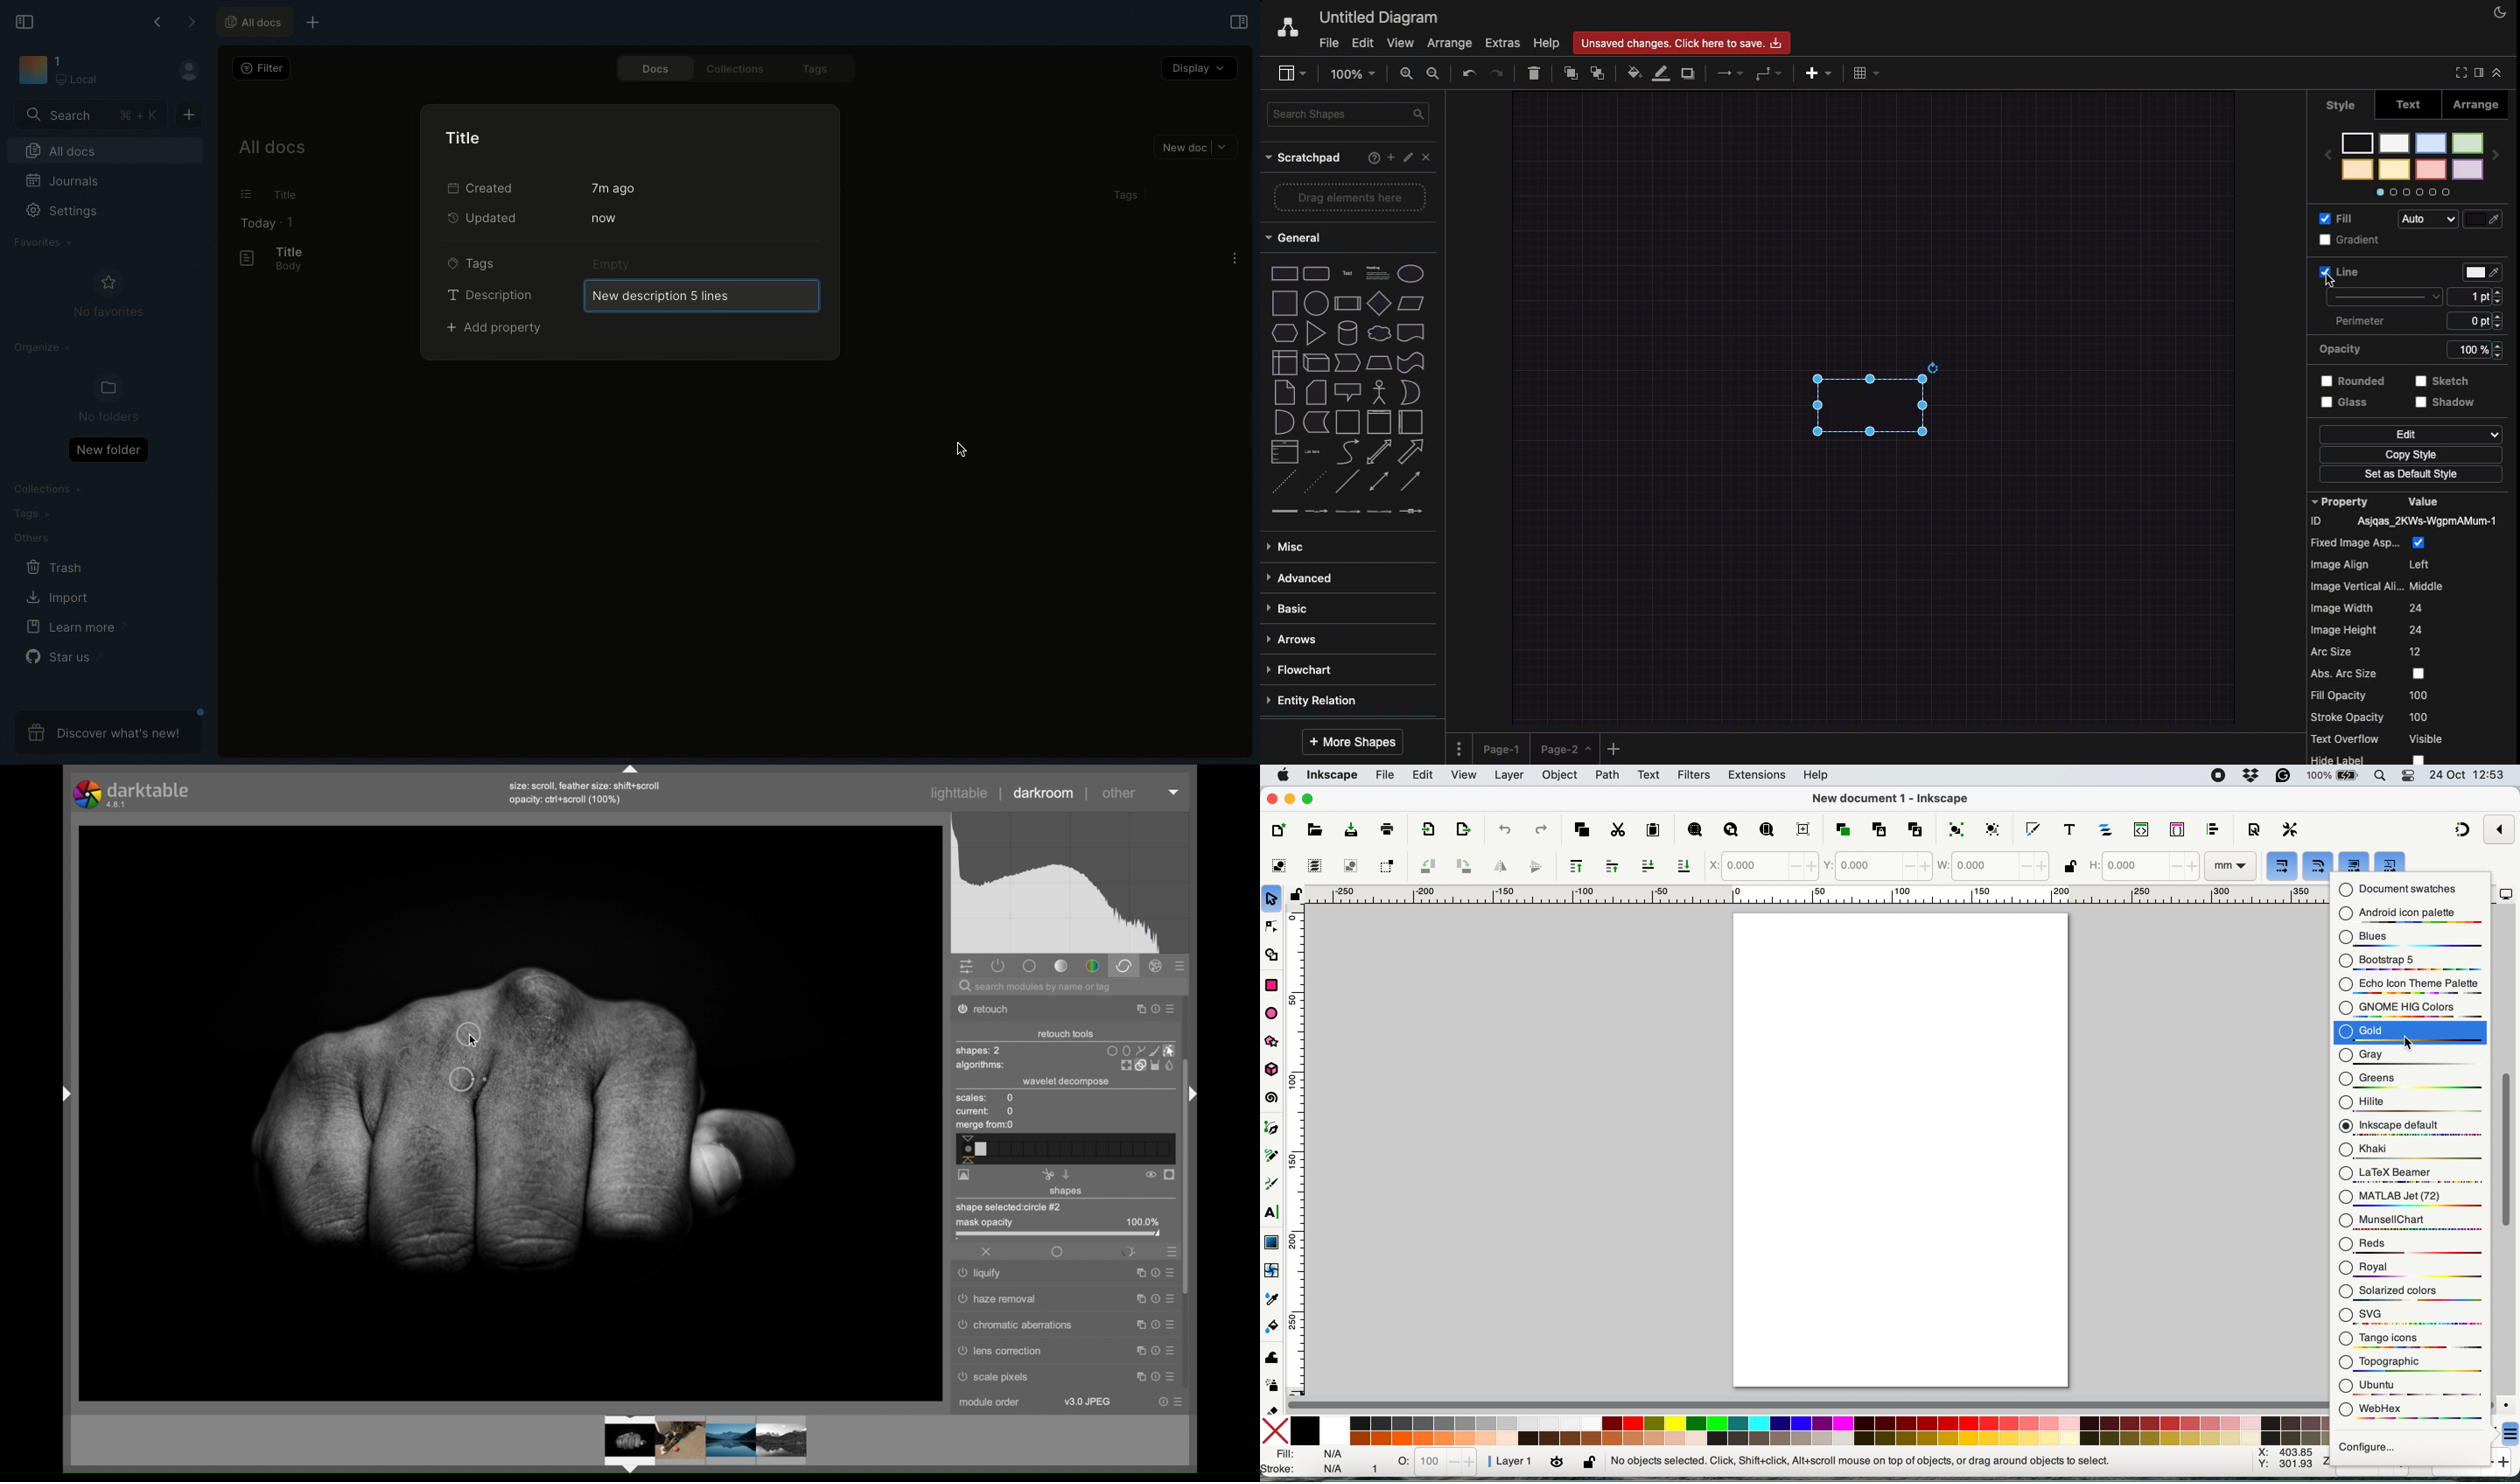  What do you see at coordinates (1277, 864) in the screenshot?
I see `select all objects` at bounding box center [1277, 864].